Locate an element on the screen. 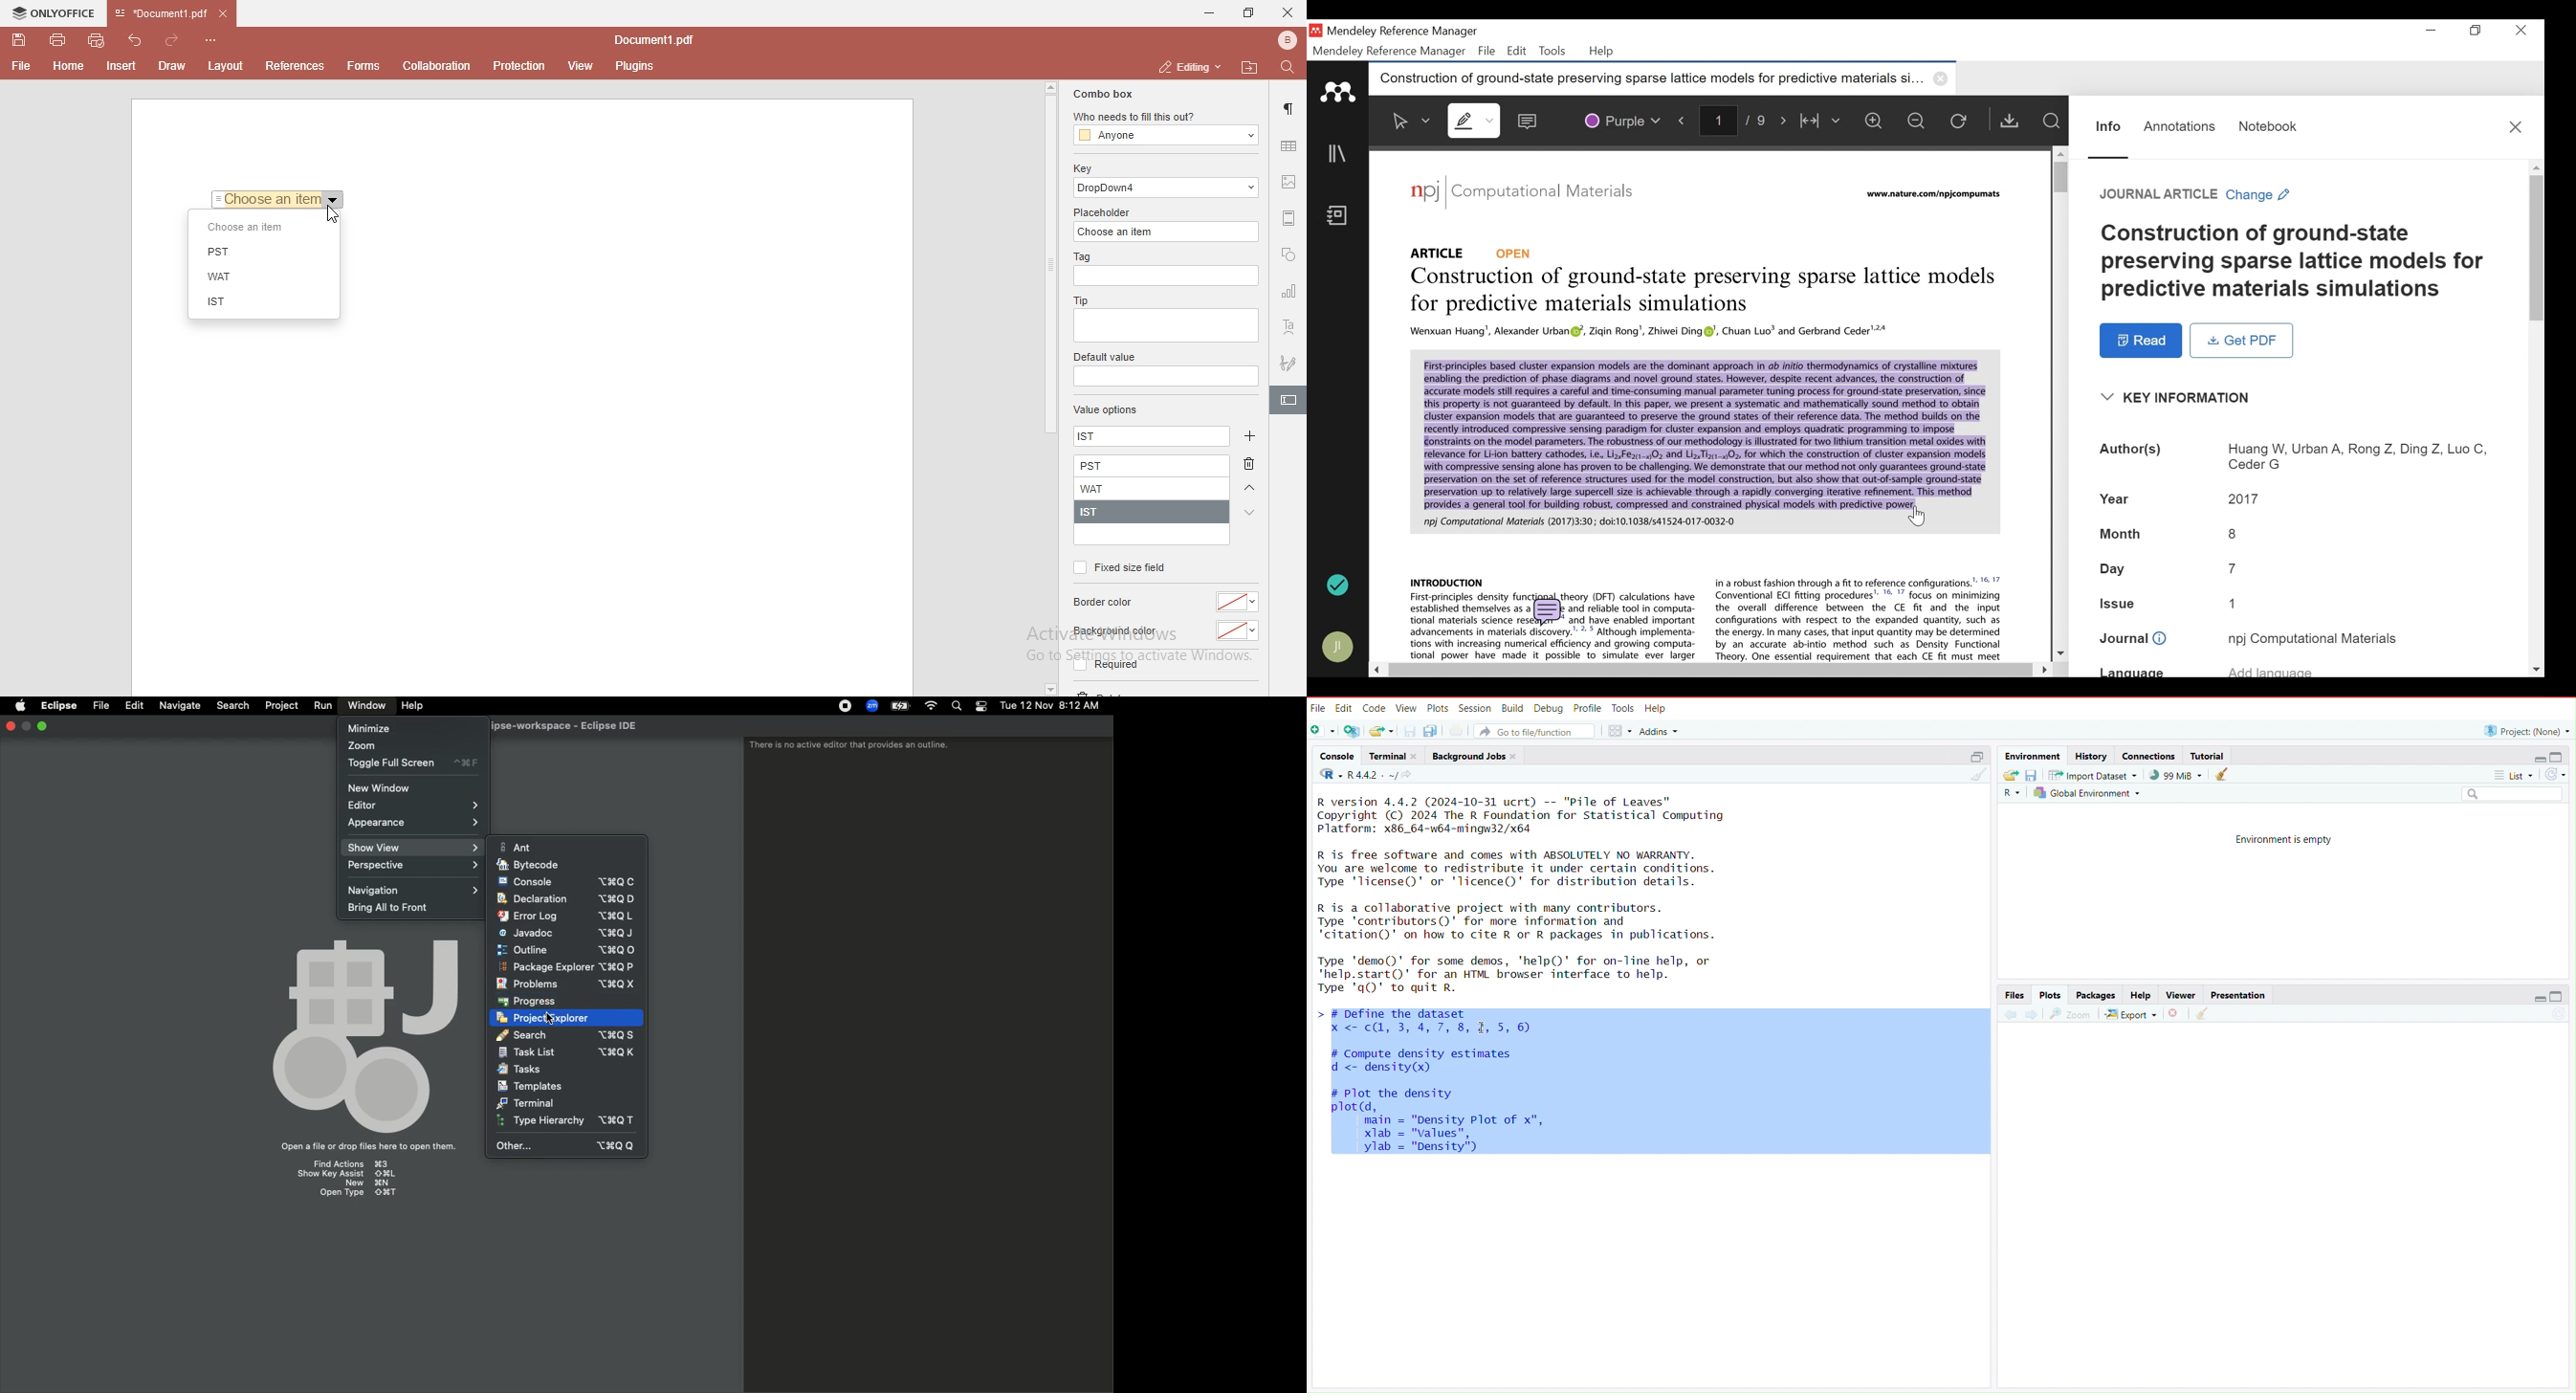 The height and width of the screenshot is (1400, 2576). Perspective is located at coordinates (411, 868).